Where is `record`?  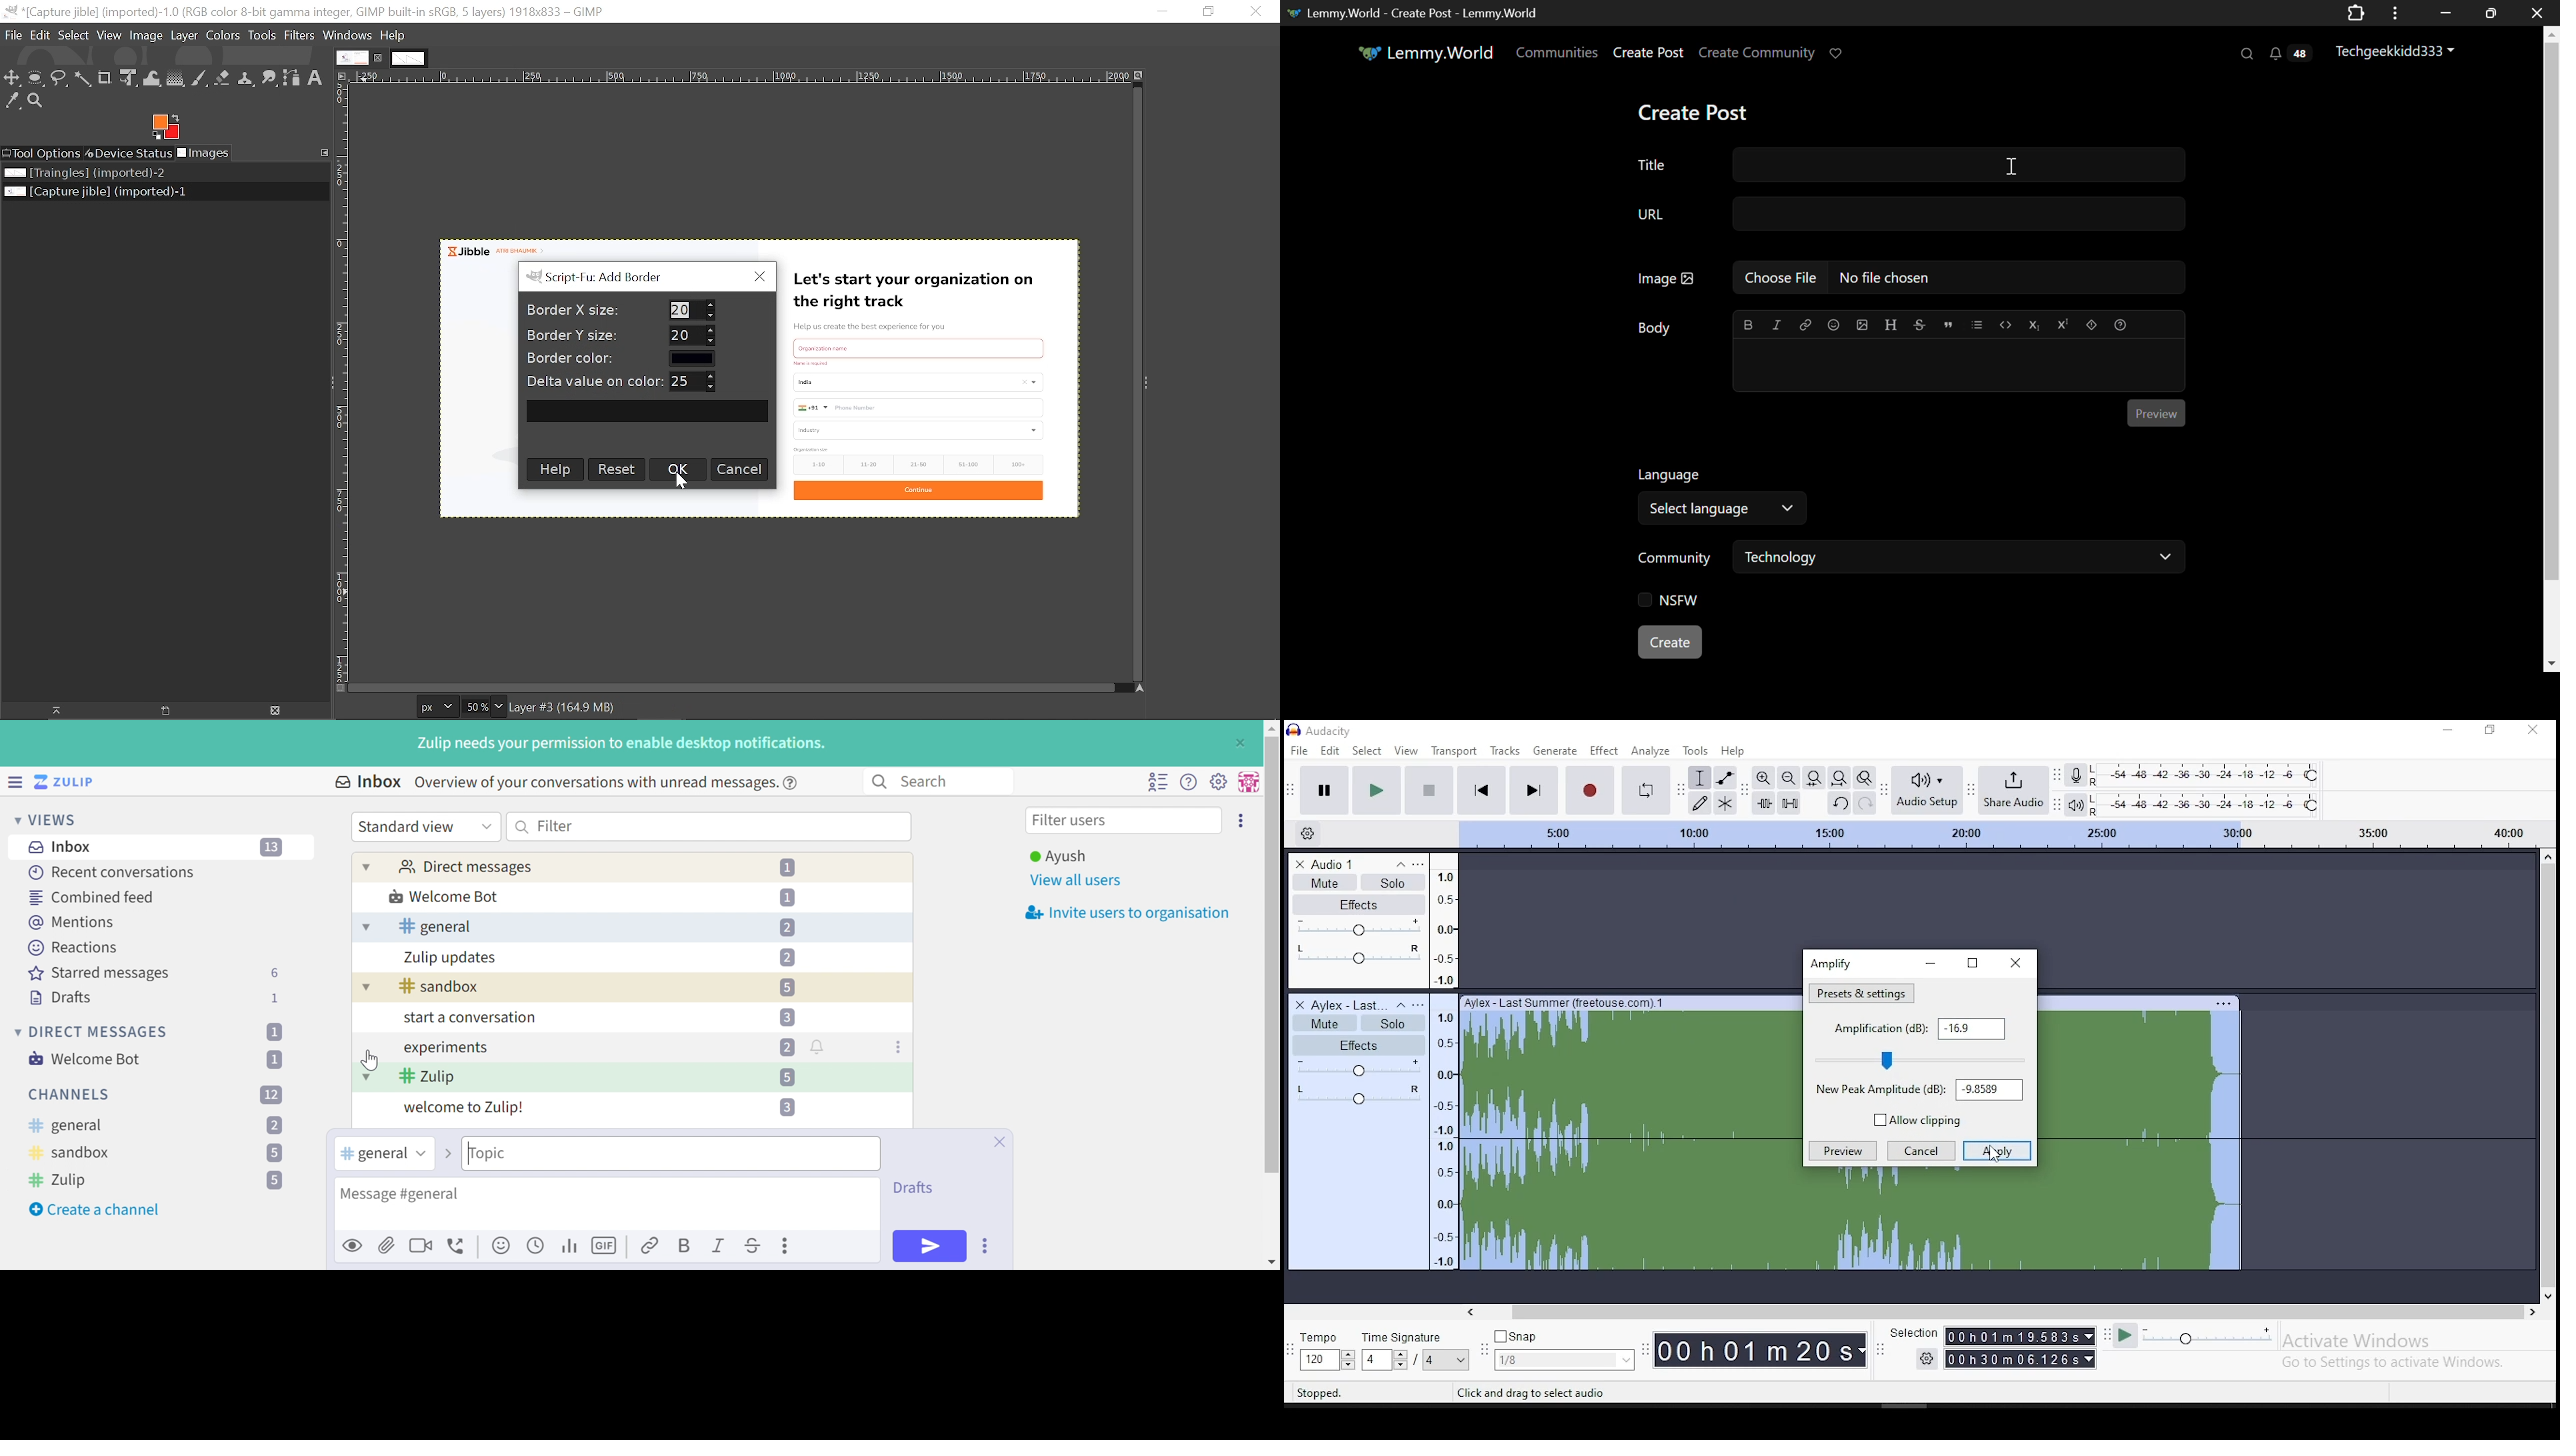 record is located at coordinates (1588, 789).